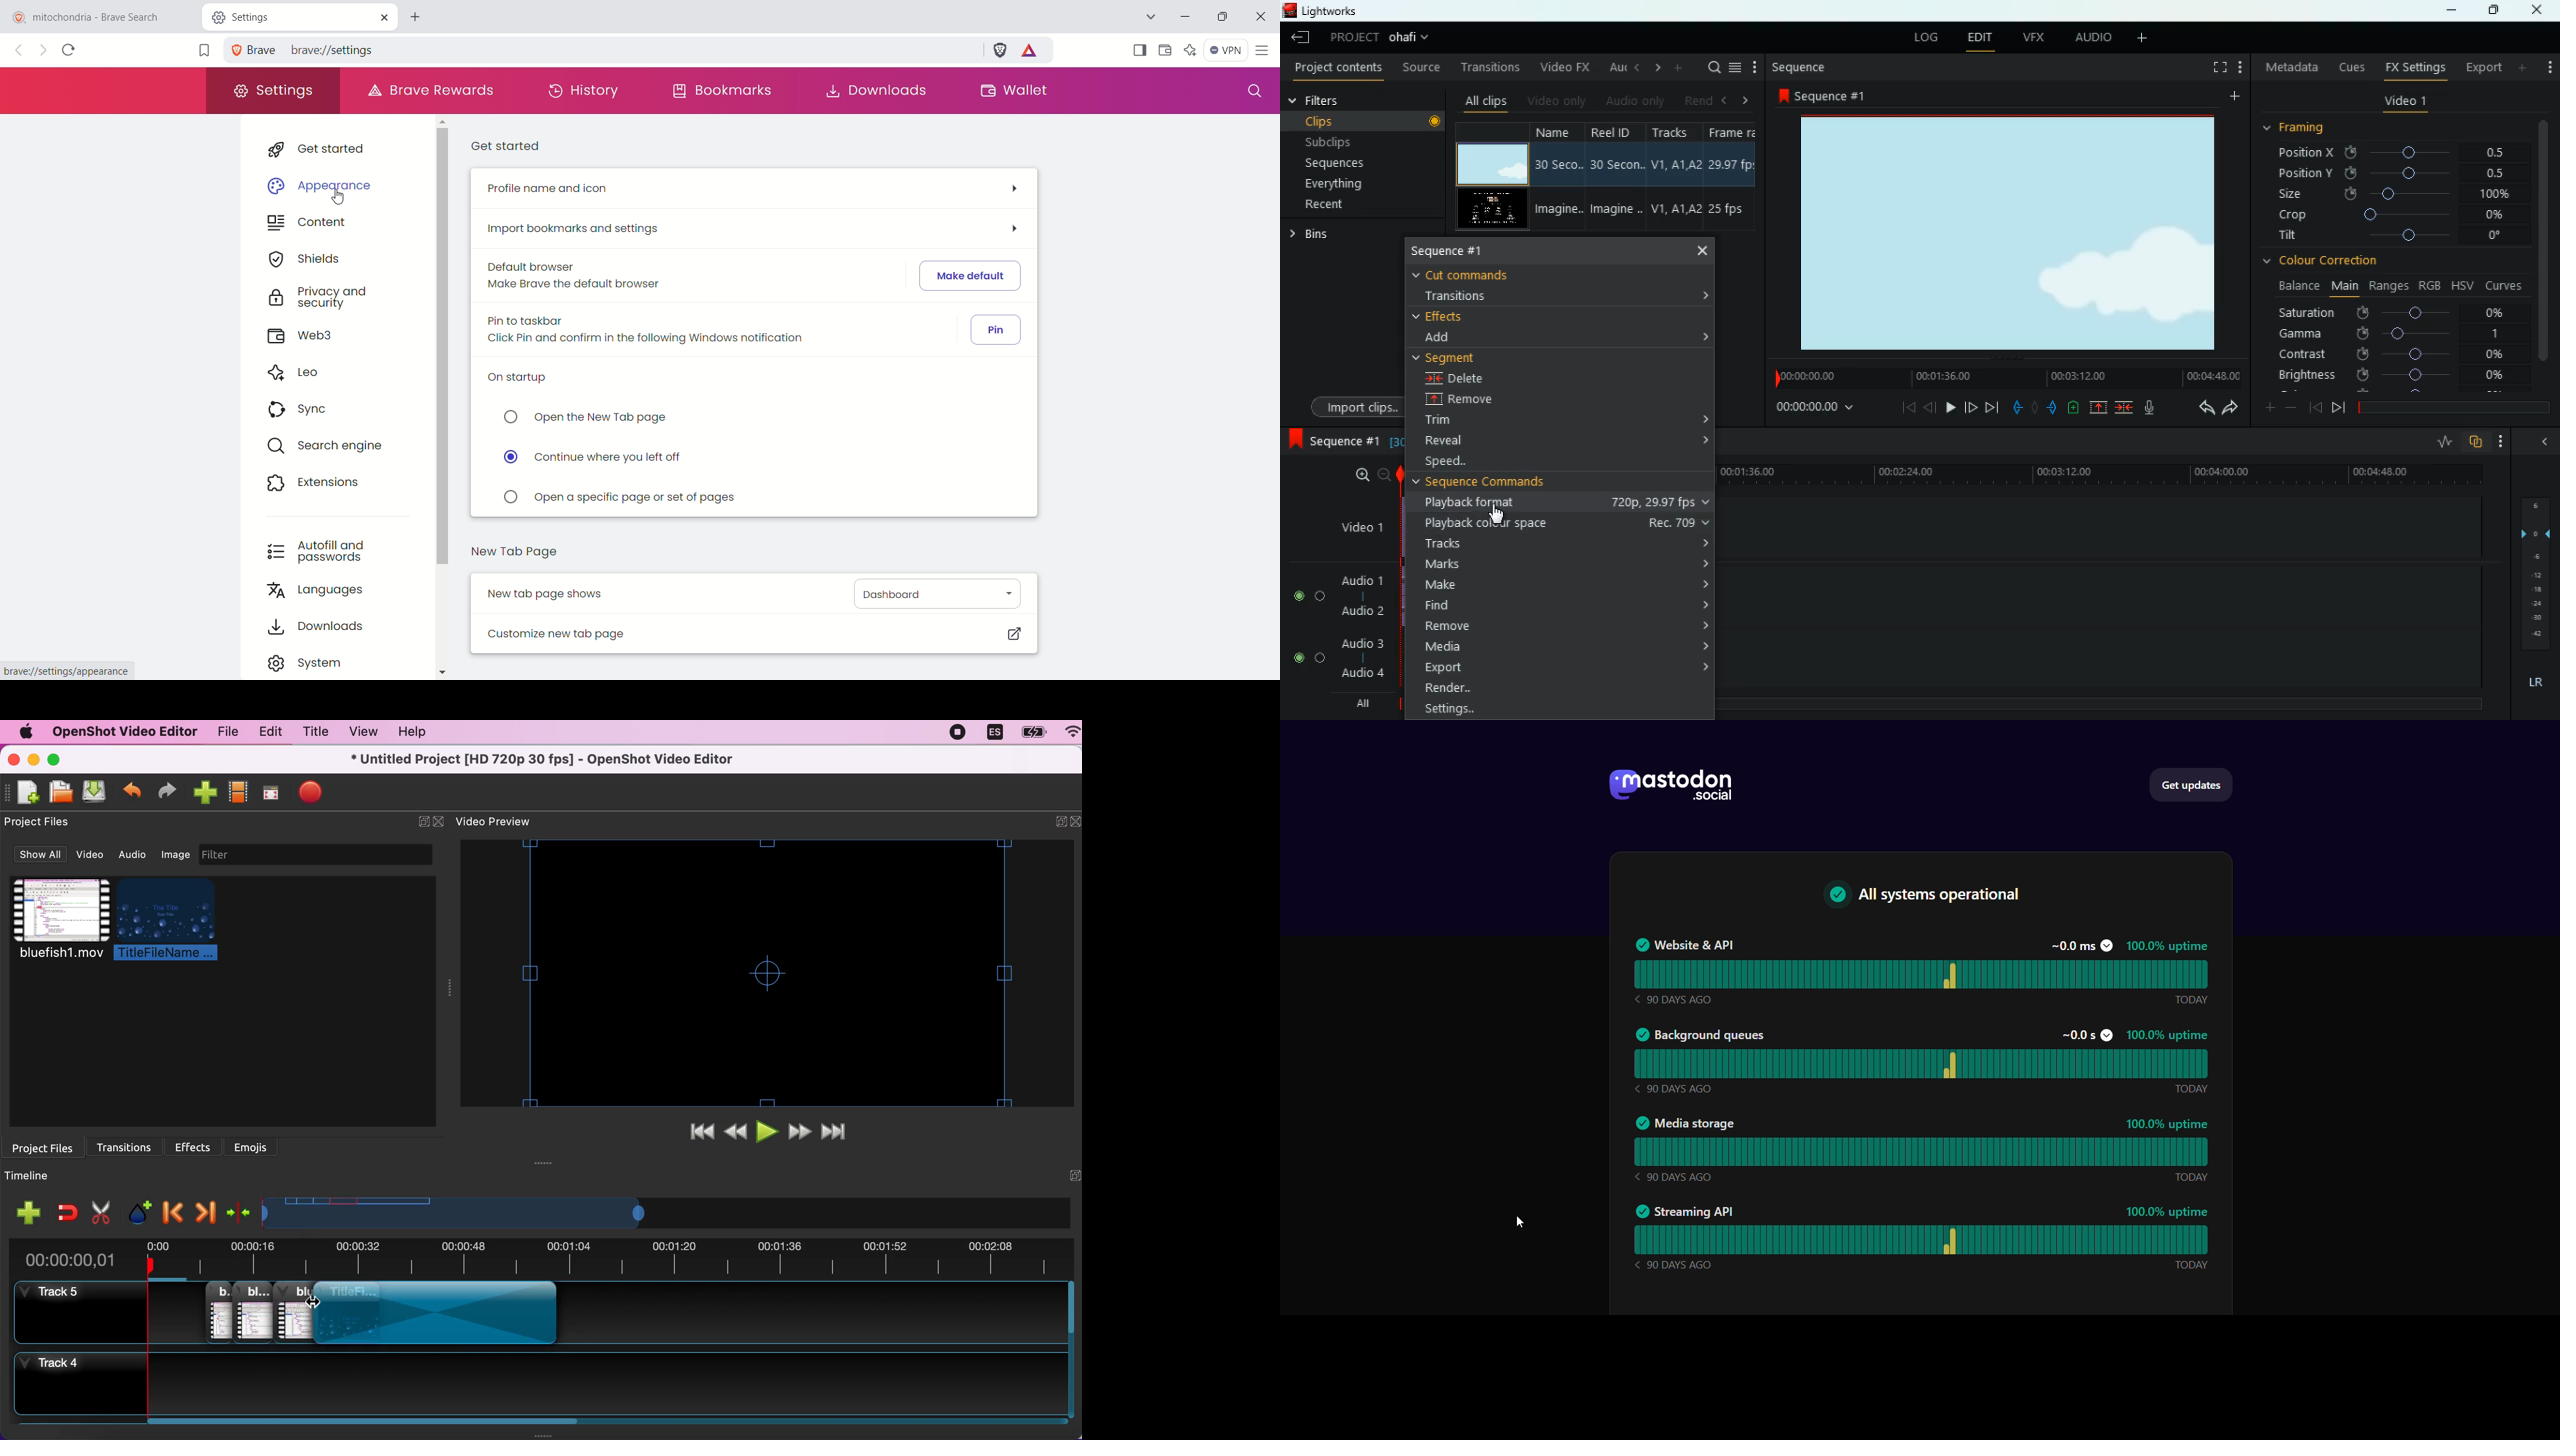 This screenshot has width=2576, height=1456. What do you see at coordinates (1801, 67) in the screenshot?
I see `sequence` at bounding box center [1801, 67].